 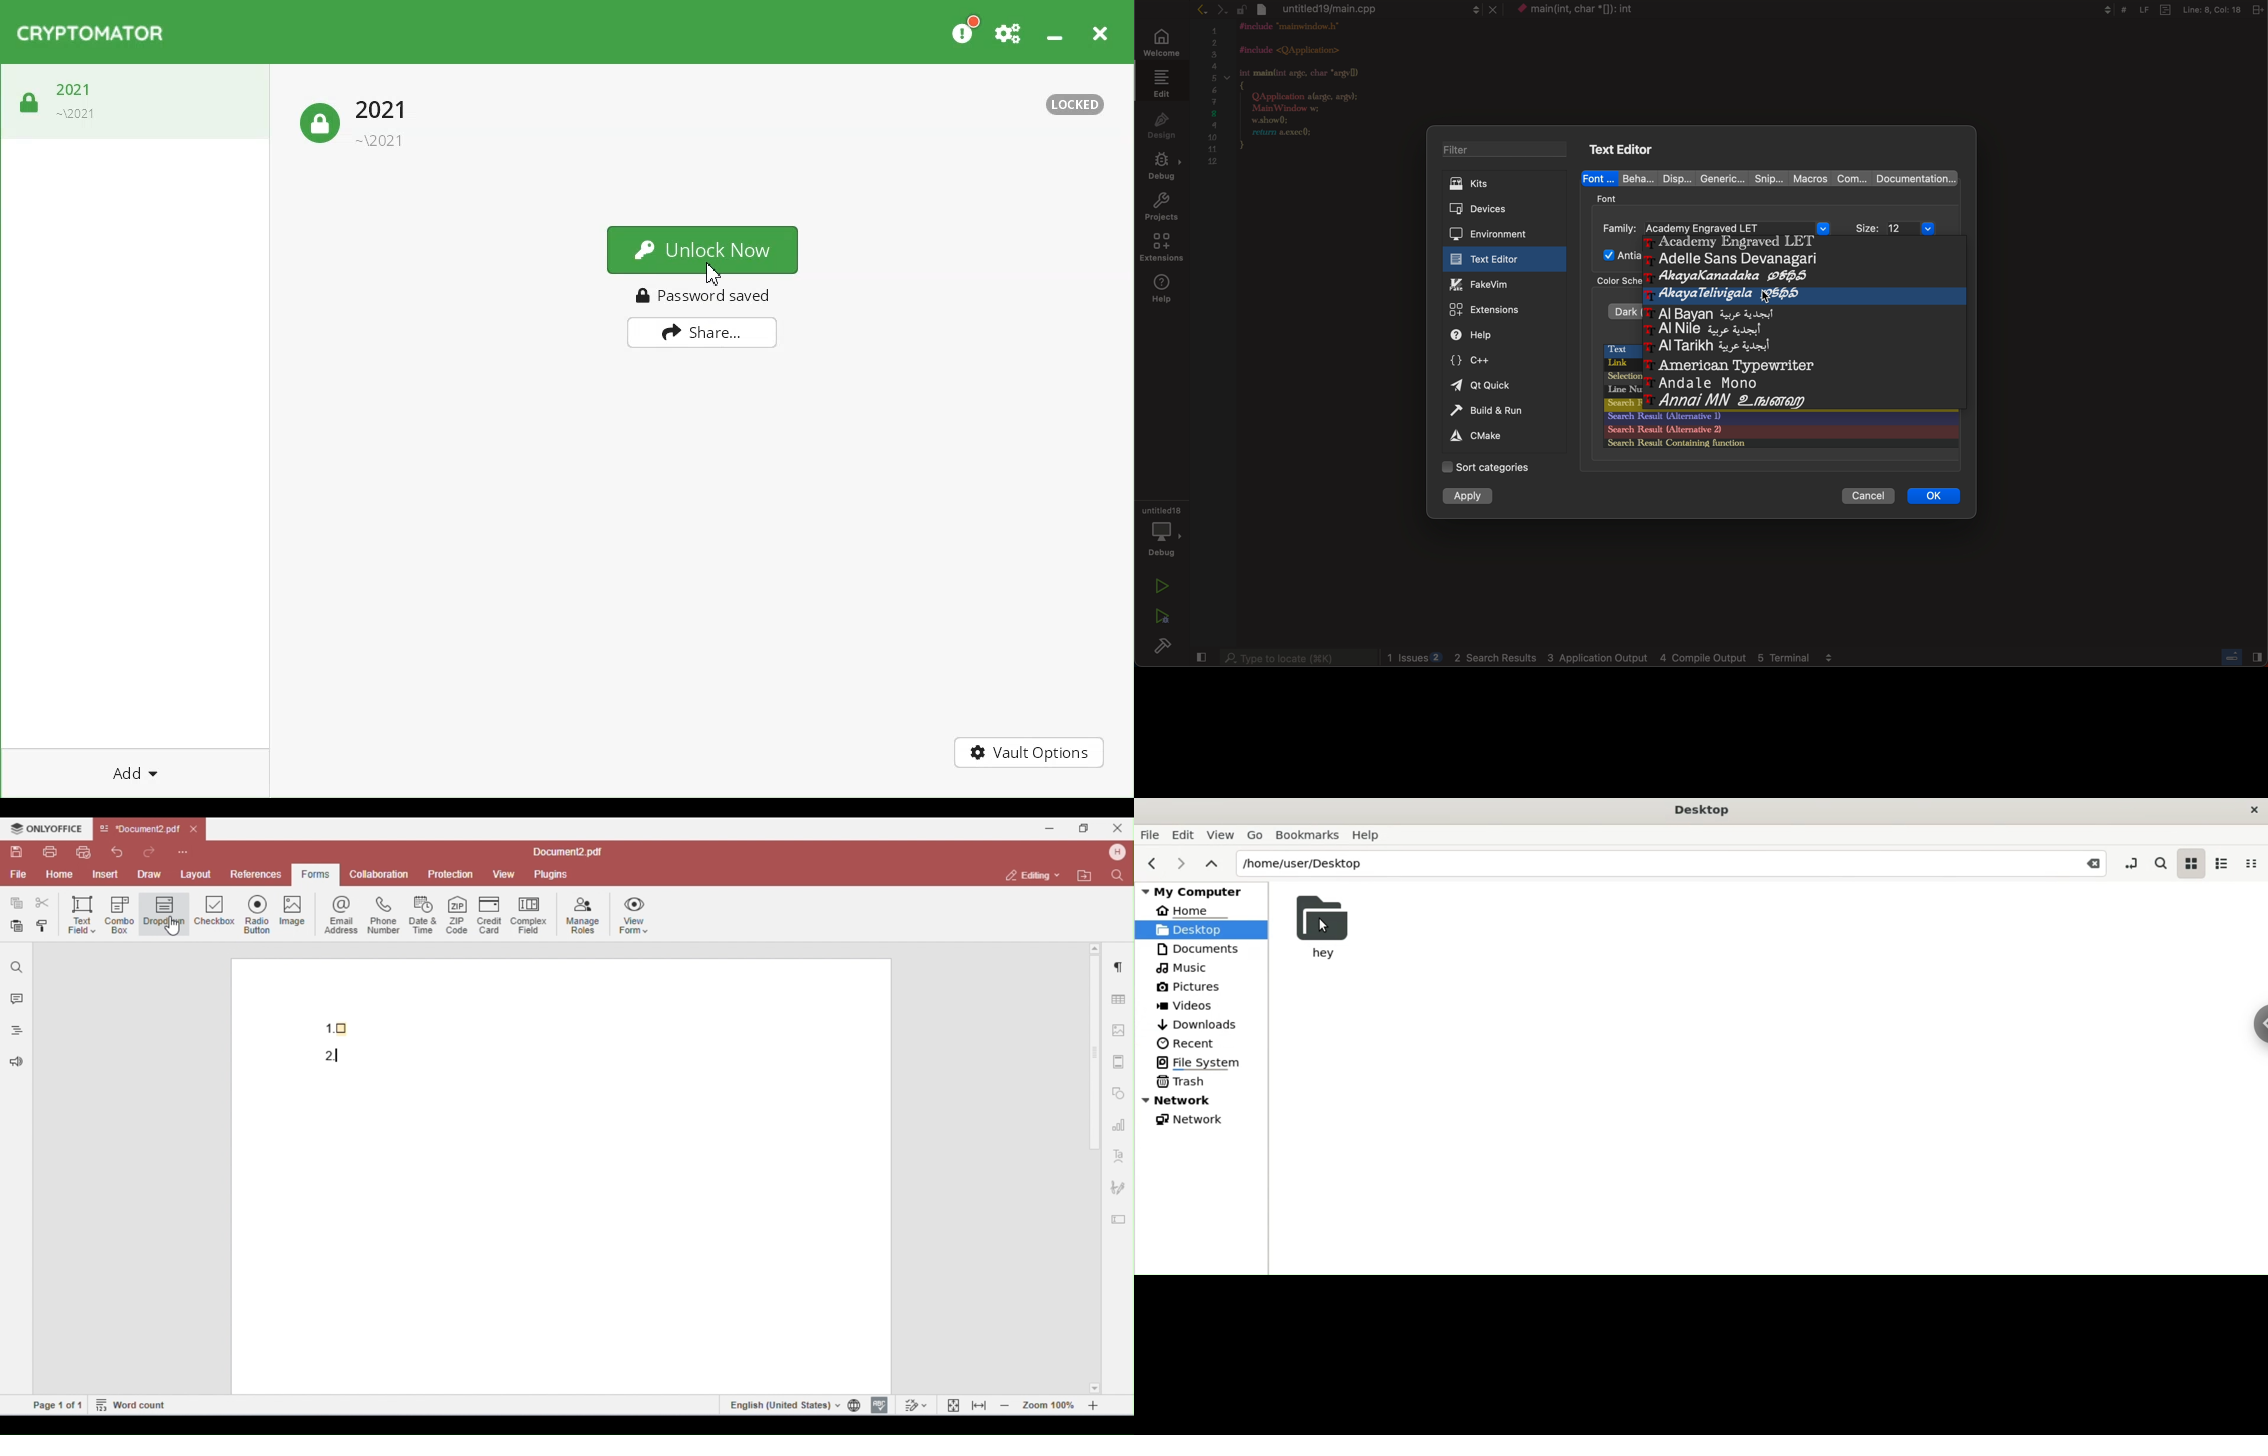 I want to click on build and run, so click(x=1497, y=412).